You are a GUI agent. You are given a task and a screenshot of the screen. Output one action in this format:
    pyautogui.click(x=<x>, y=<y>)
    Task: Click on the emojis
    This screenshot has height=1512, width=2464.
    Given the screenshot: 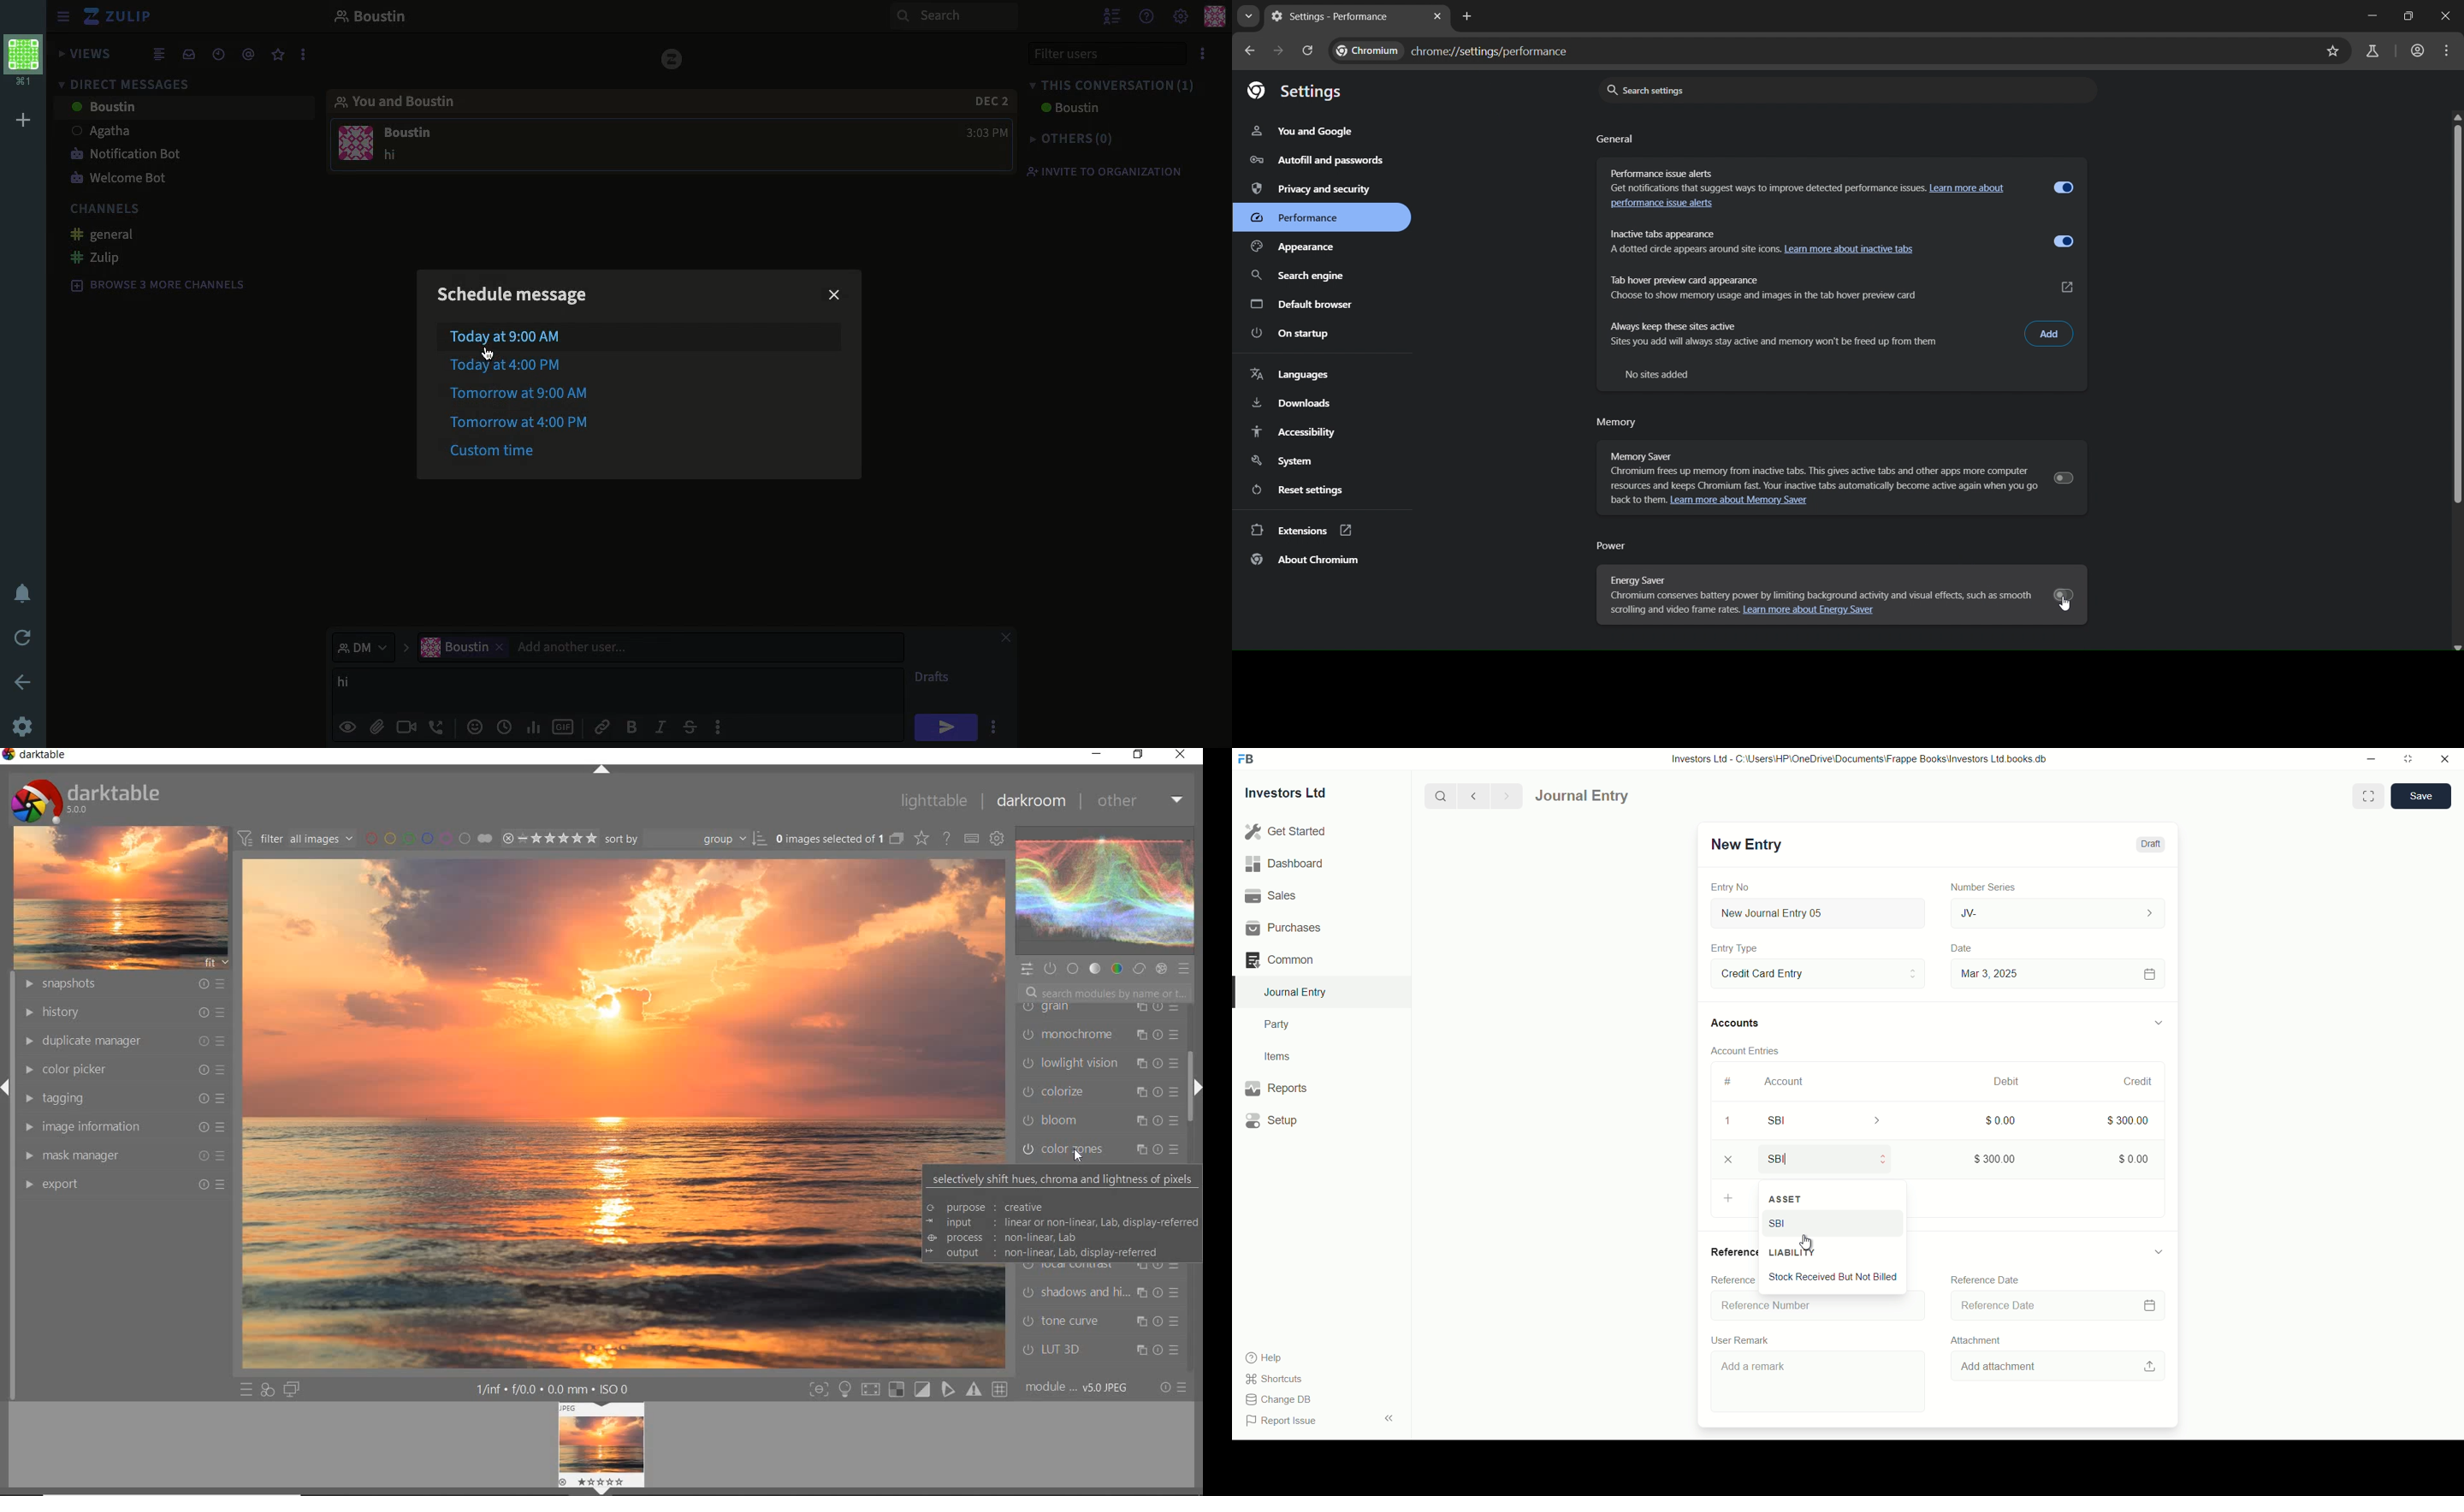 What is the action you would take?
    pyautogui.click(x=475, y=725)
    